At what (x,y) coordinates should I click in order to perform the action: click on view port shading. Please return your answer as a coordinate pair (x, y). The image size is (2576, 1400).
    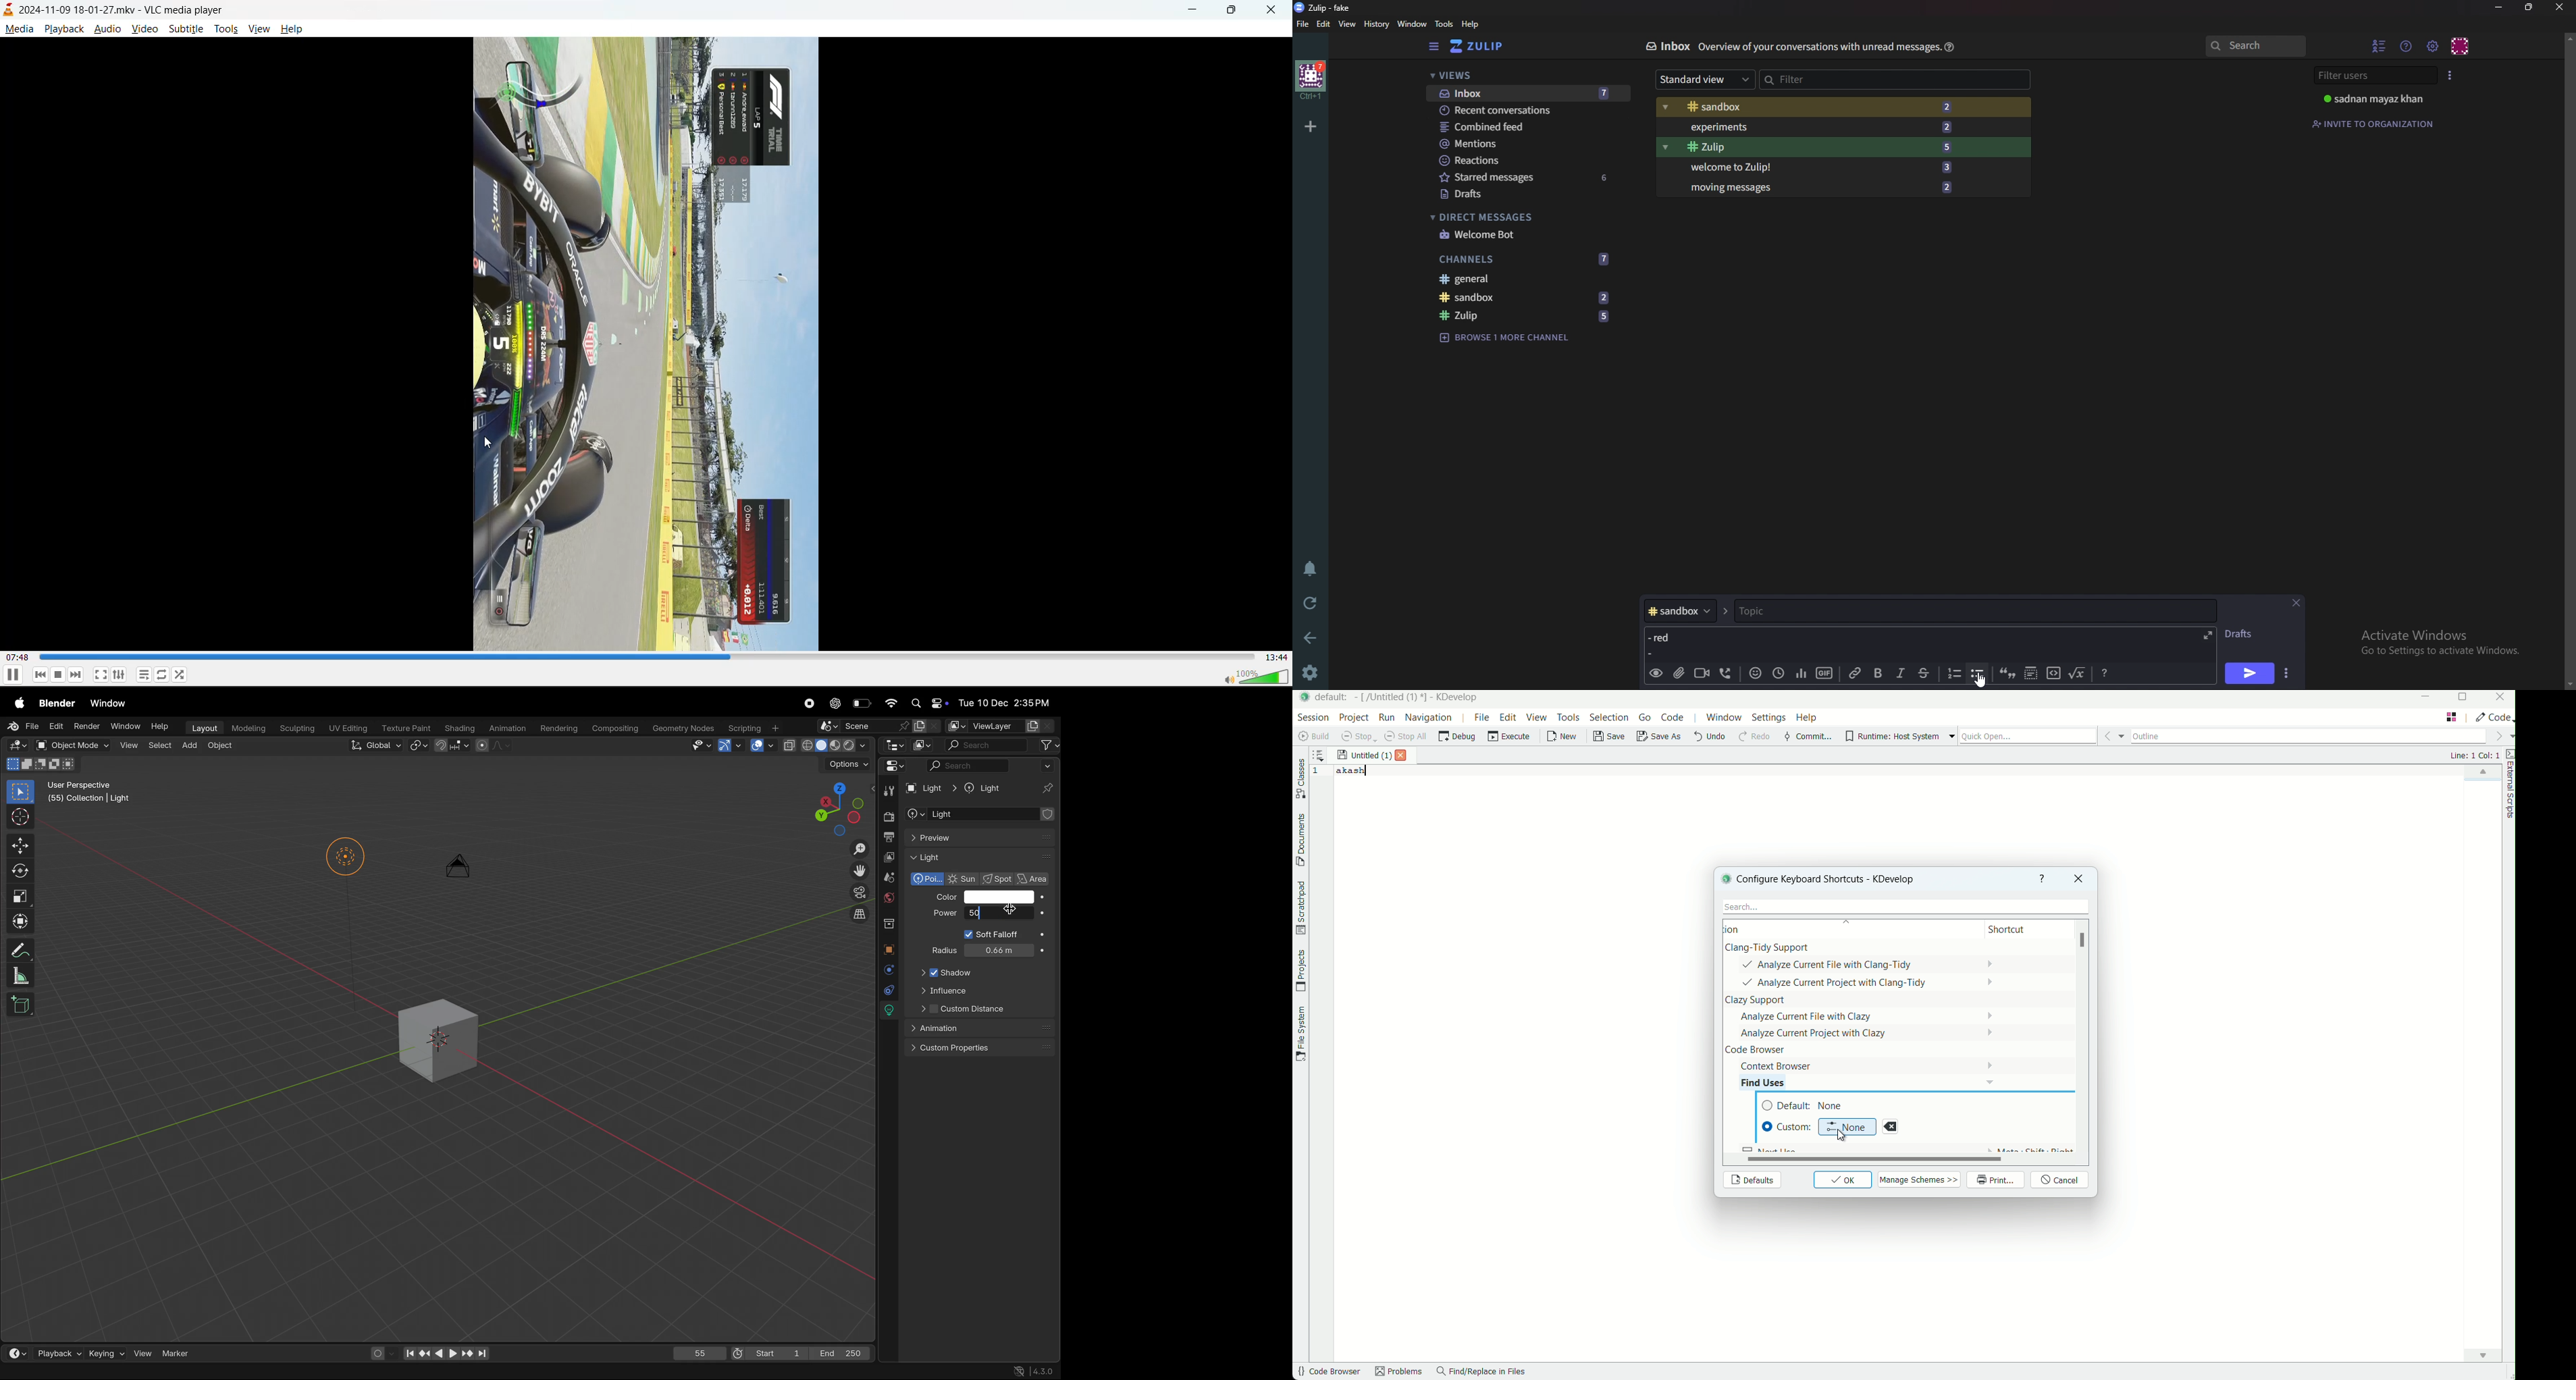
    Looking at the image, I should click on (830, 746).